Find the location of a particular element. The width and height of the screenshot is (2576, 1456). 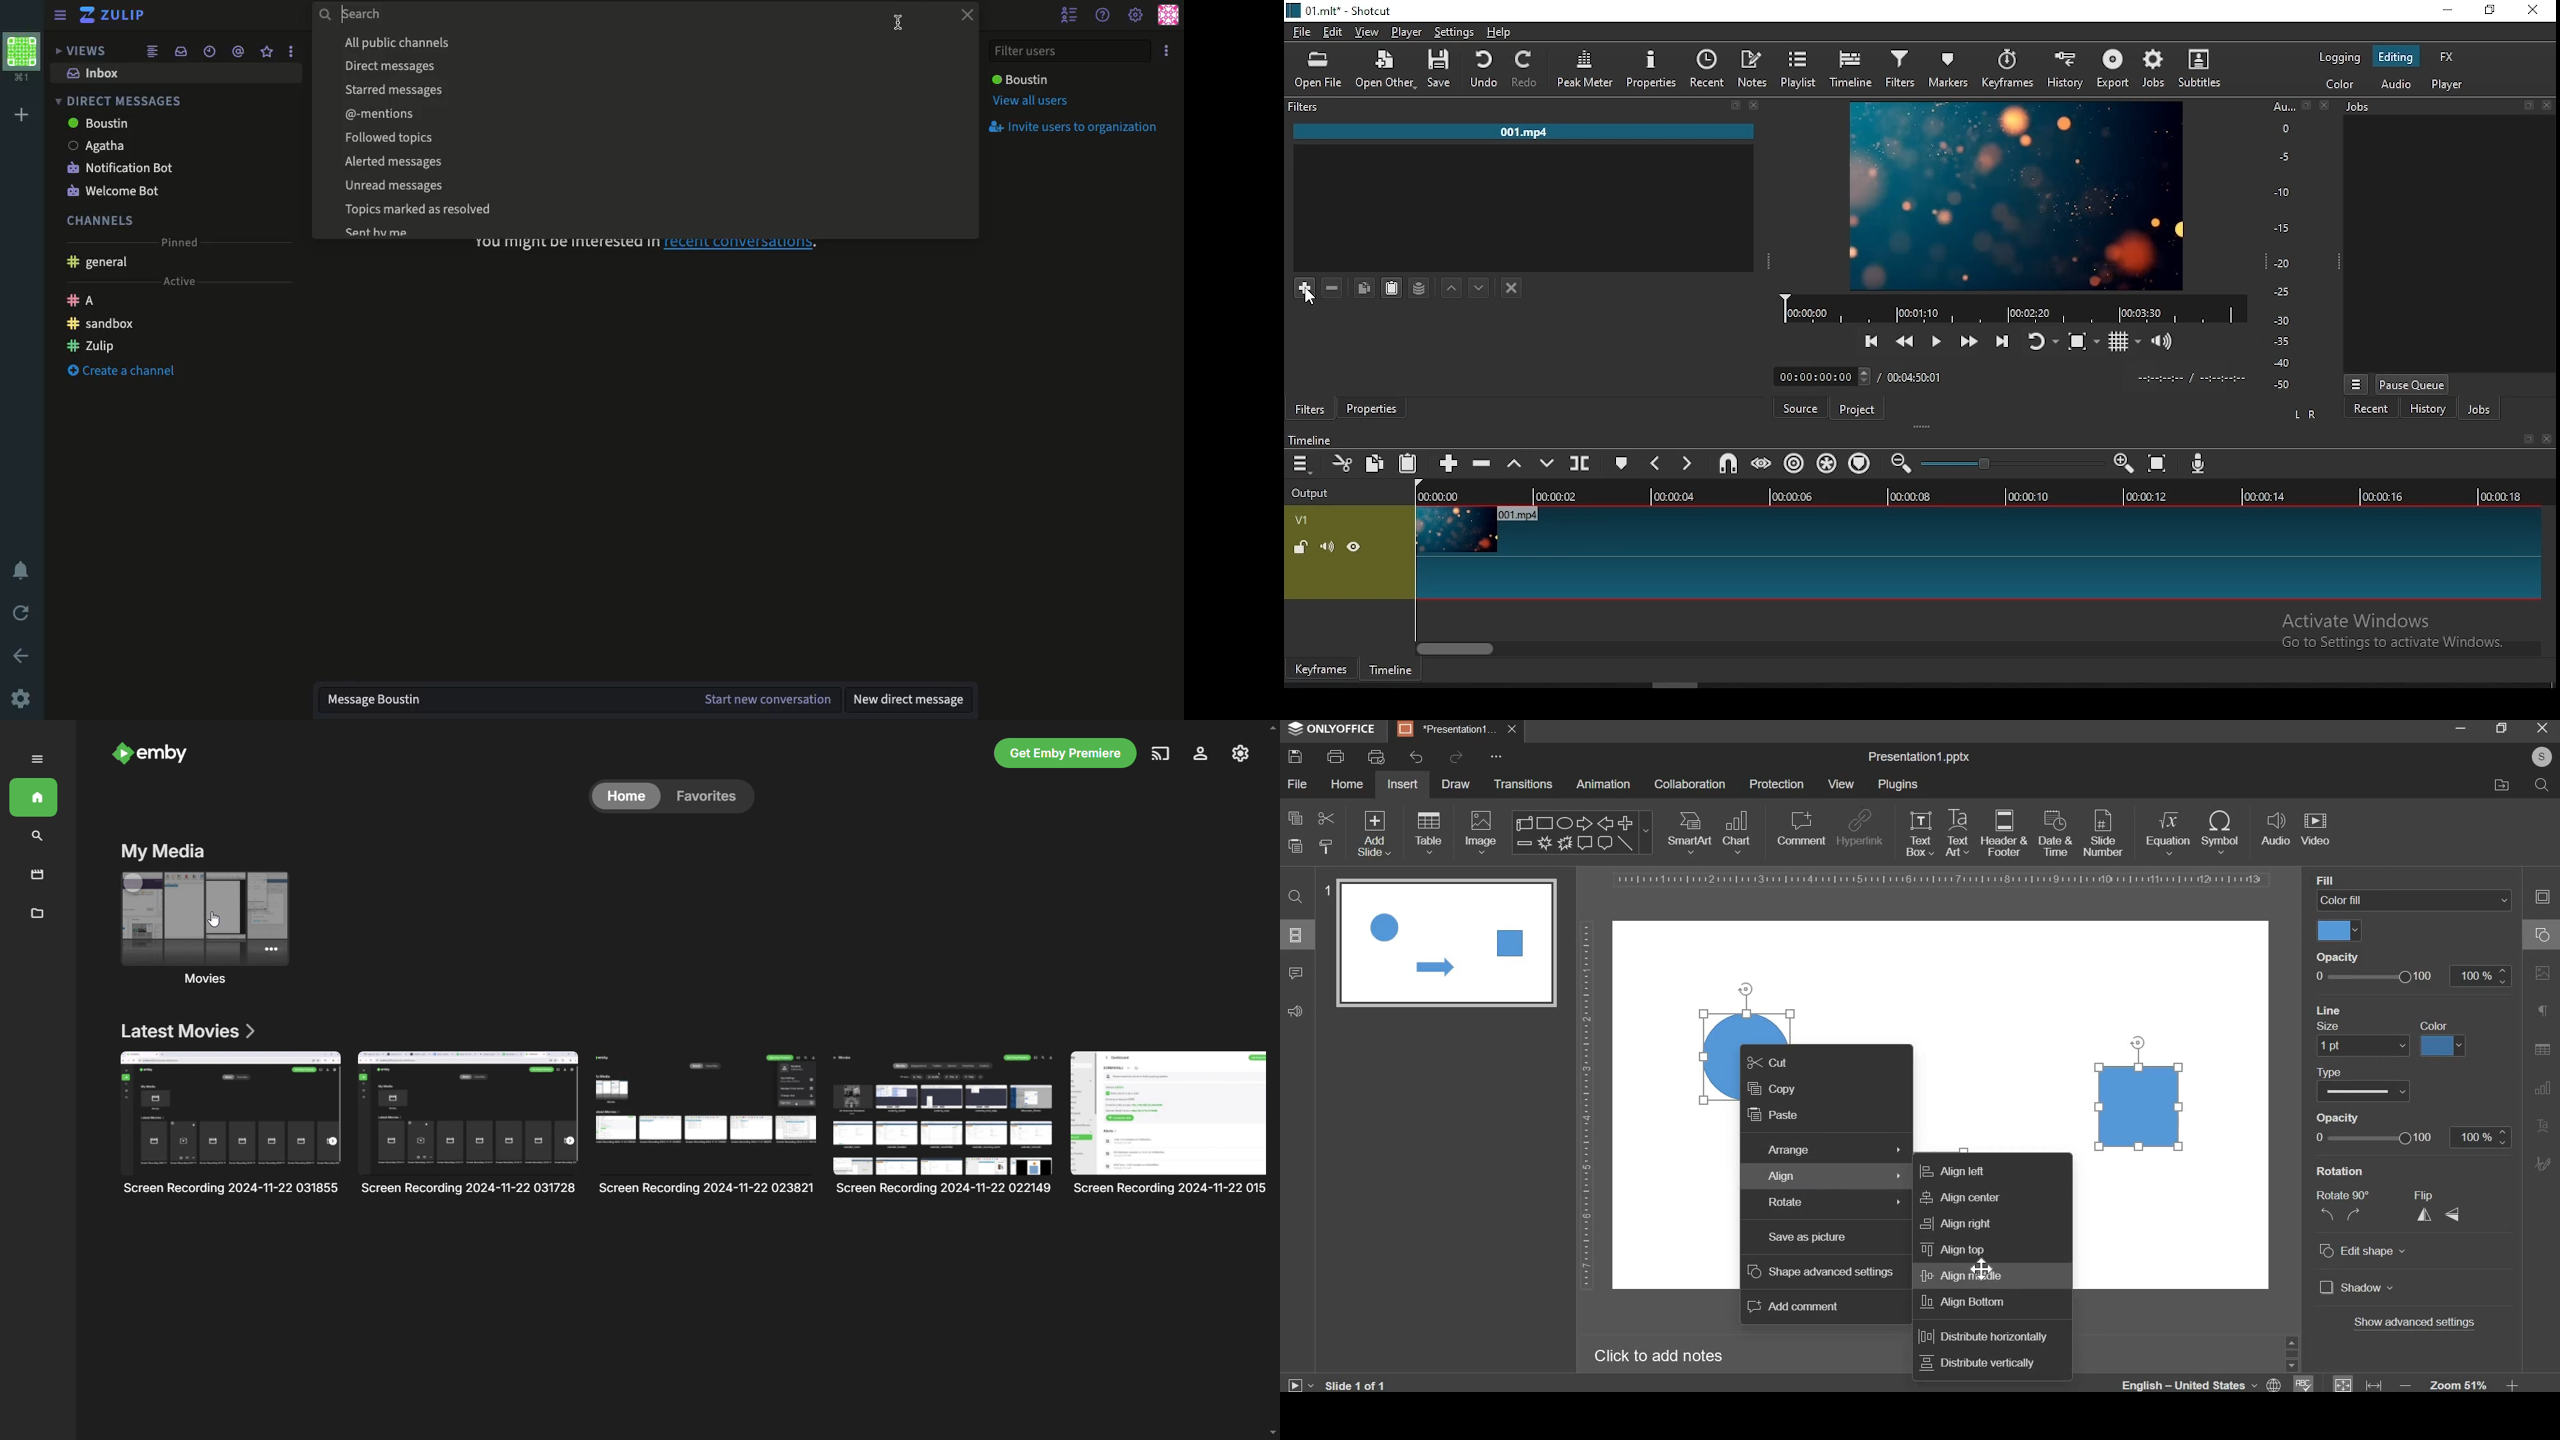

filters is located at coordinates (1315, 409).